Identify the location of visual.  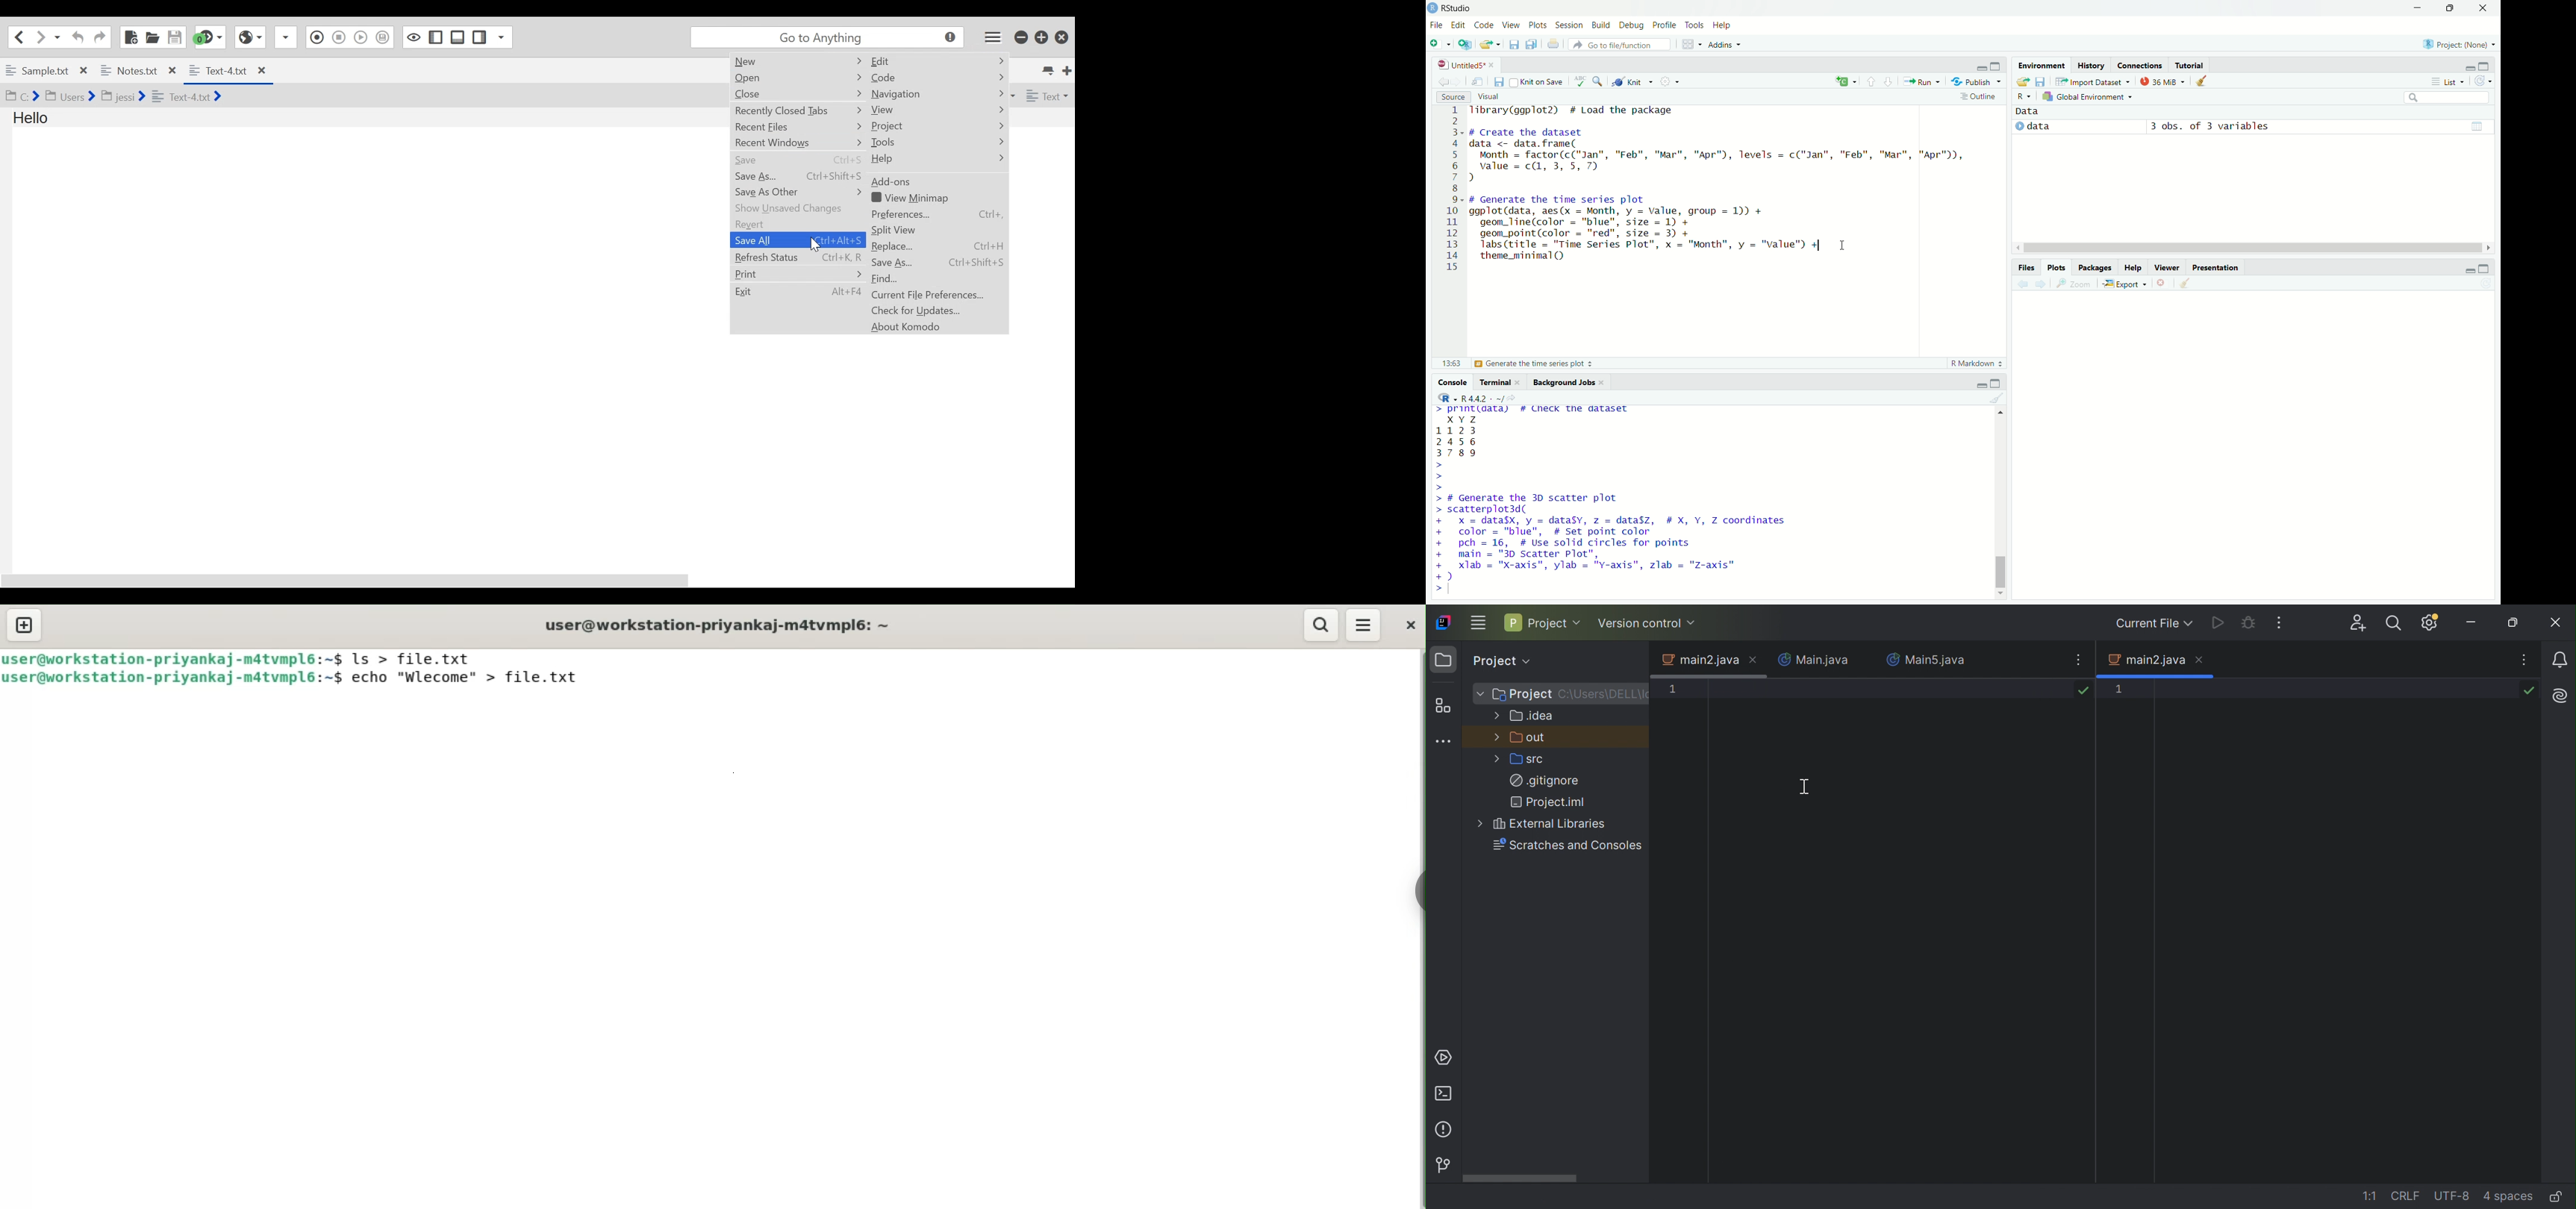
(1491, 96).